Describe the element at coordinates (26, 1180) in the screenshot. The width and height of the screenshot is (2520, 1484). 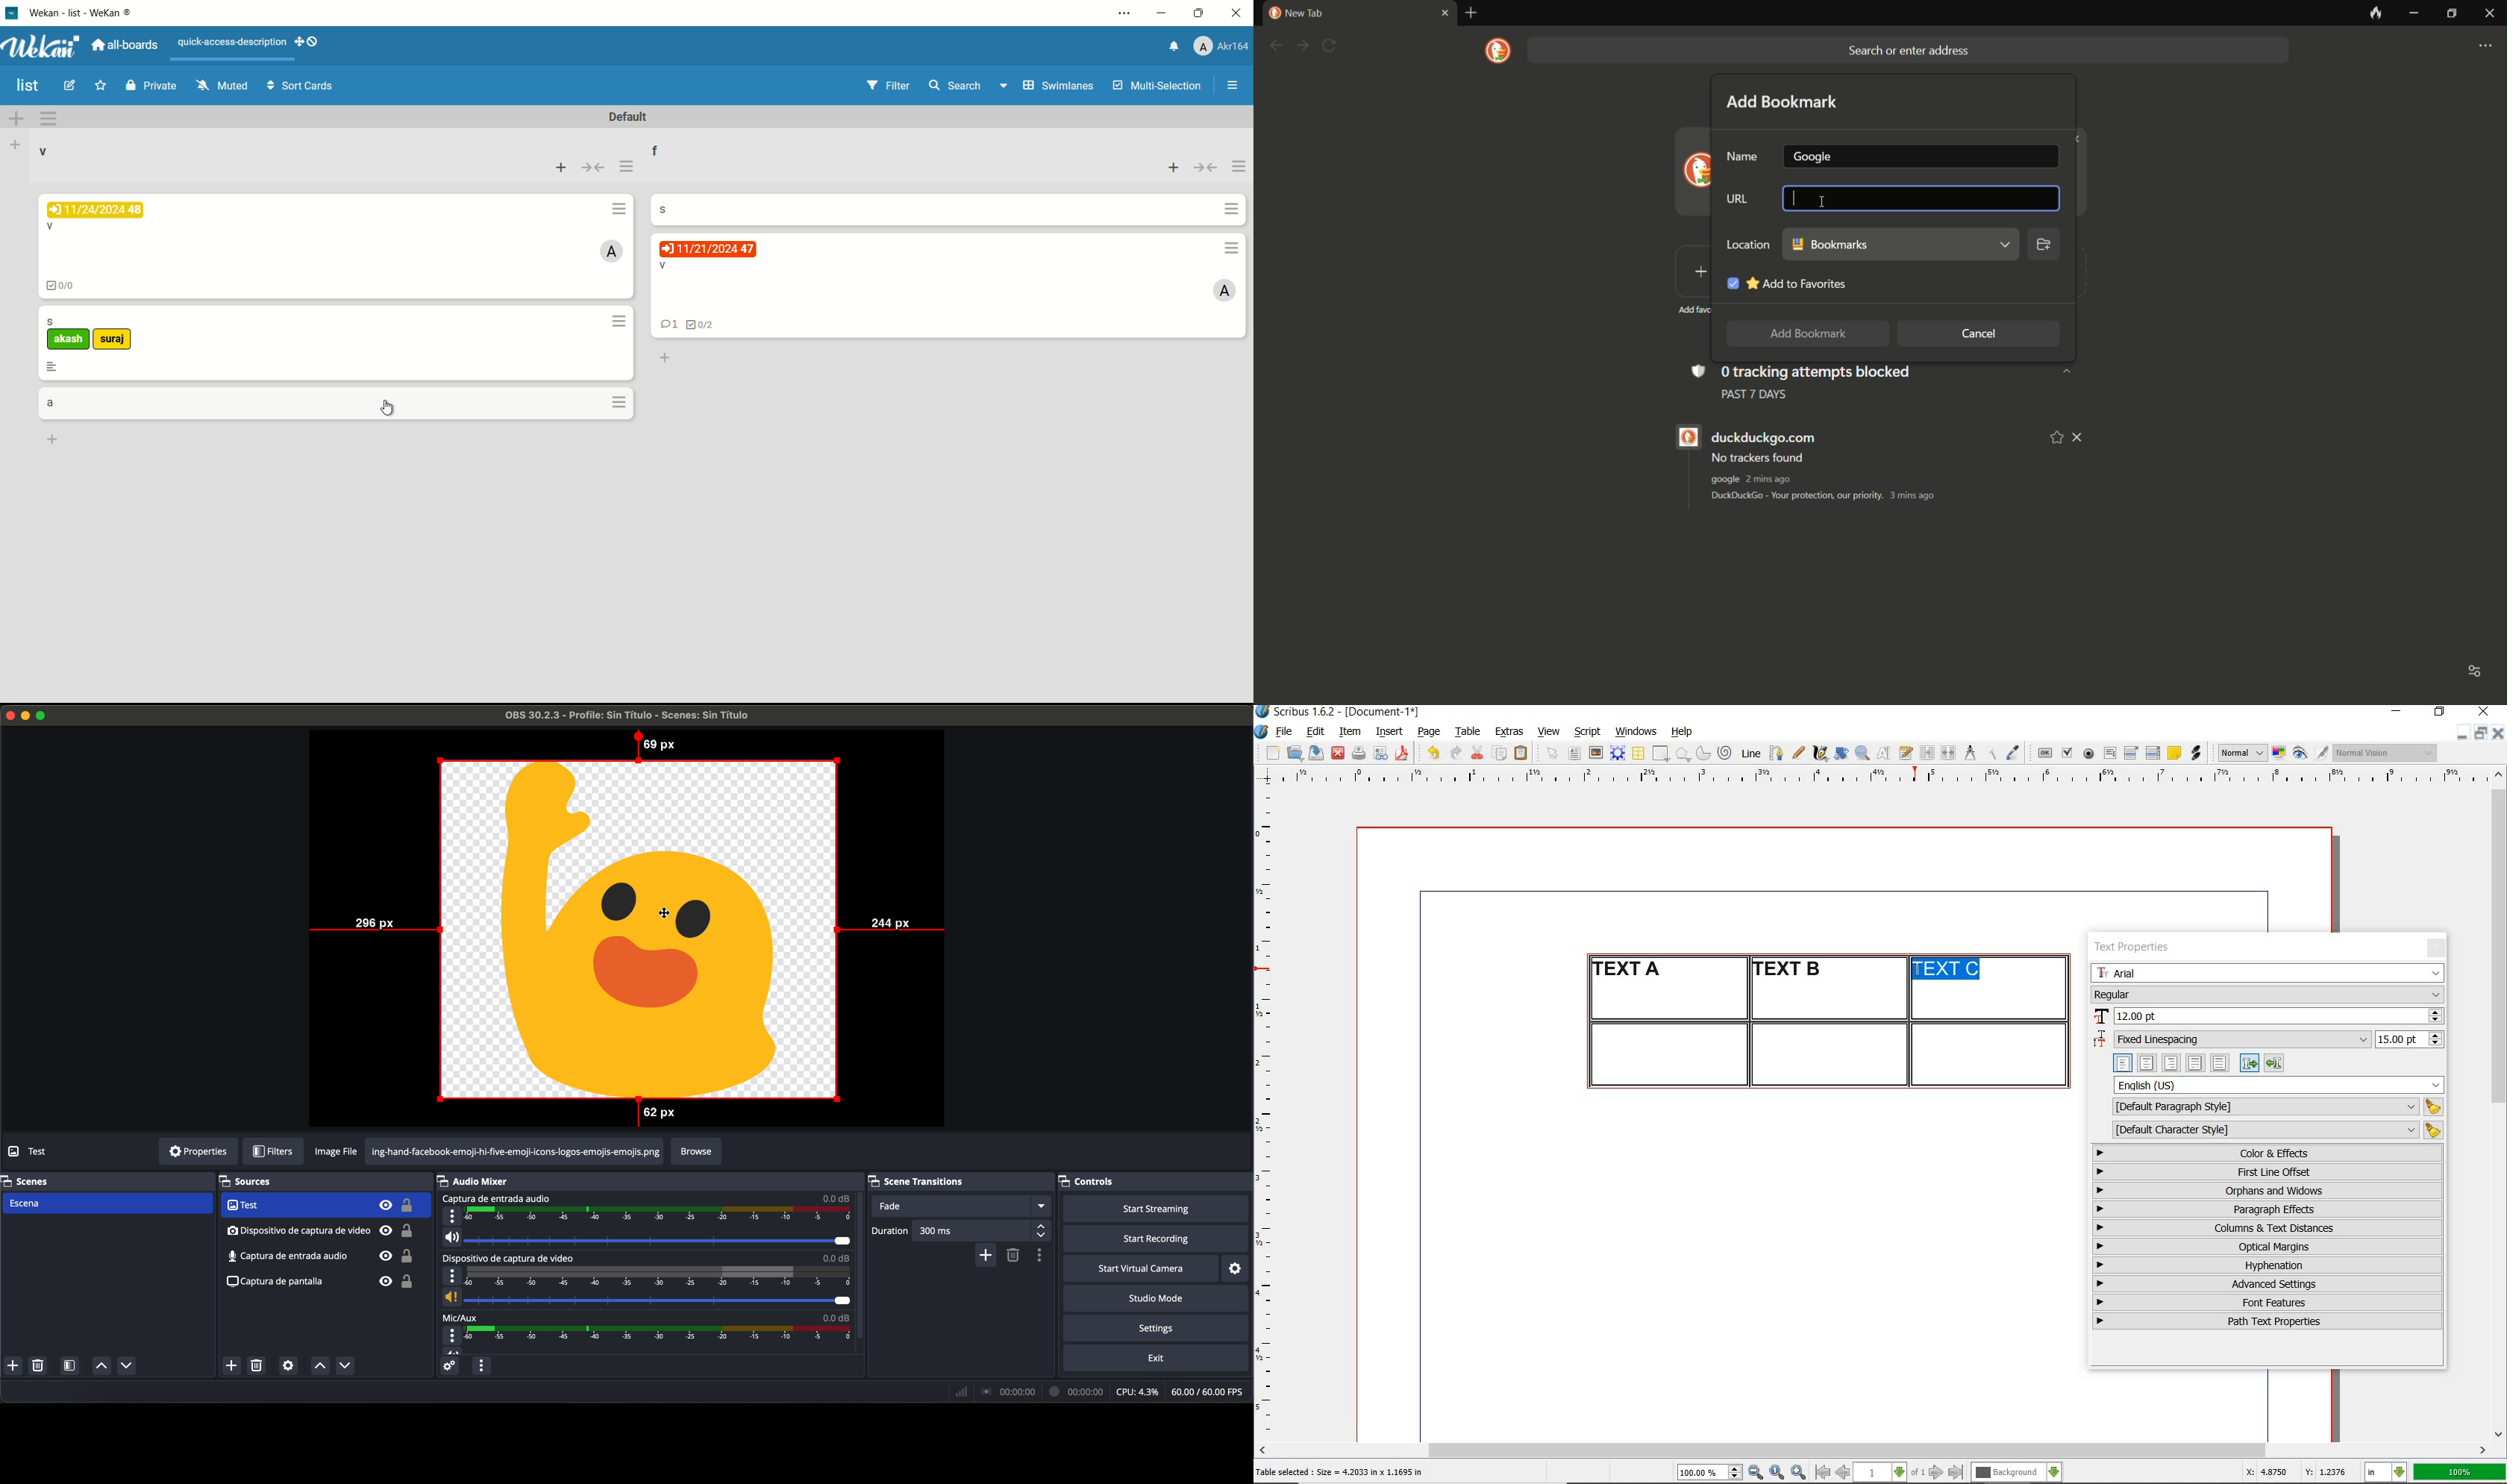
I see `scenes` at that location.